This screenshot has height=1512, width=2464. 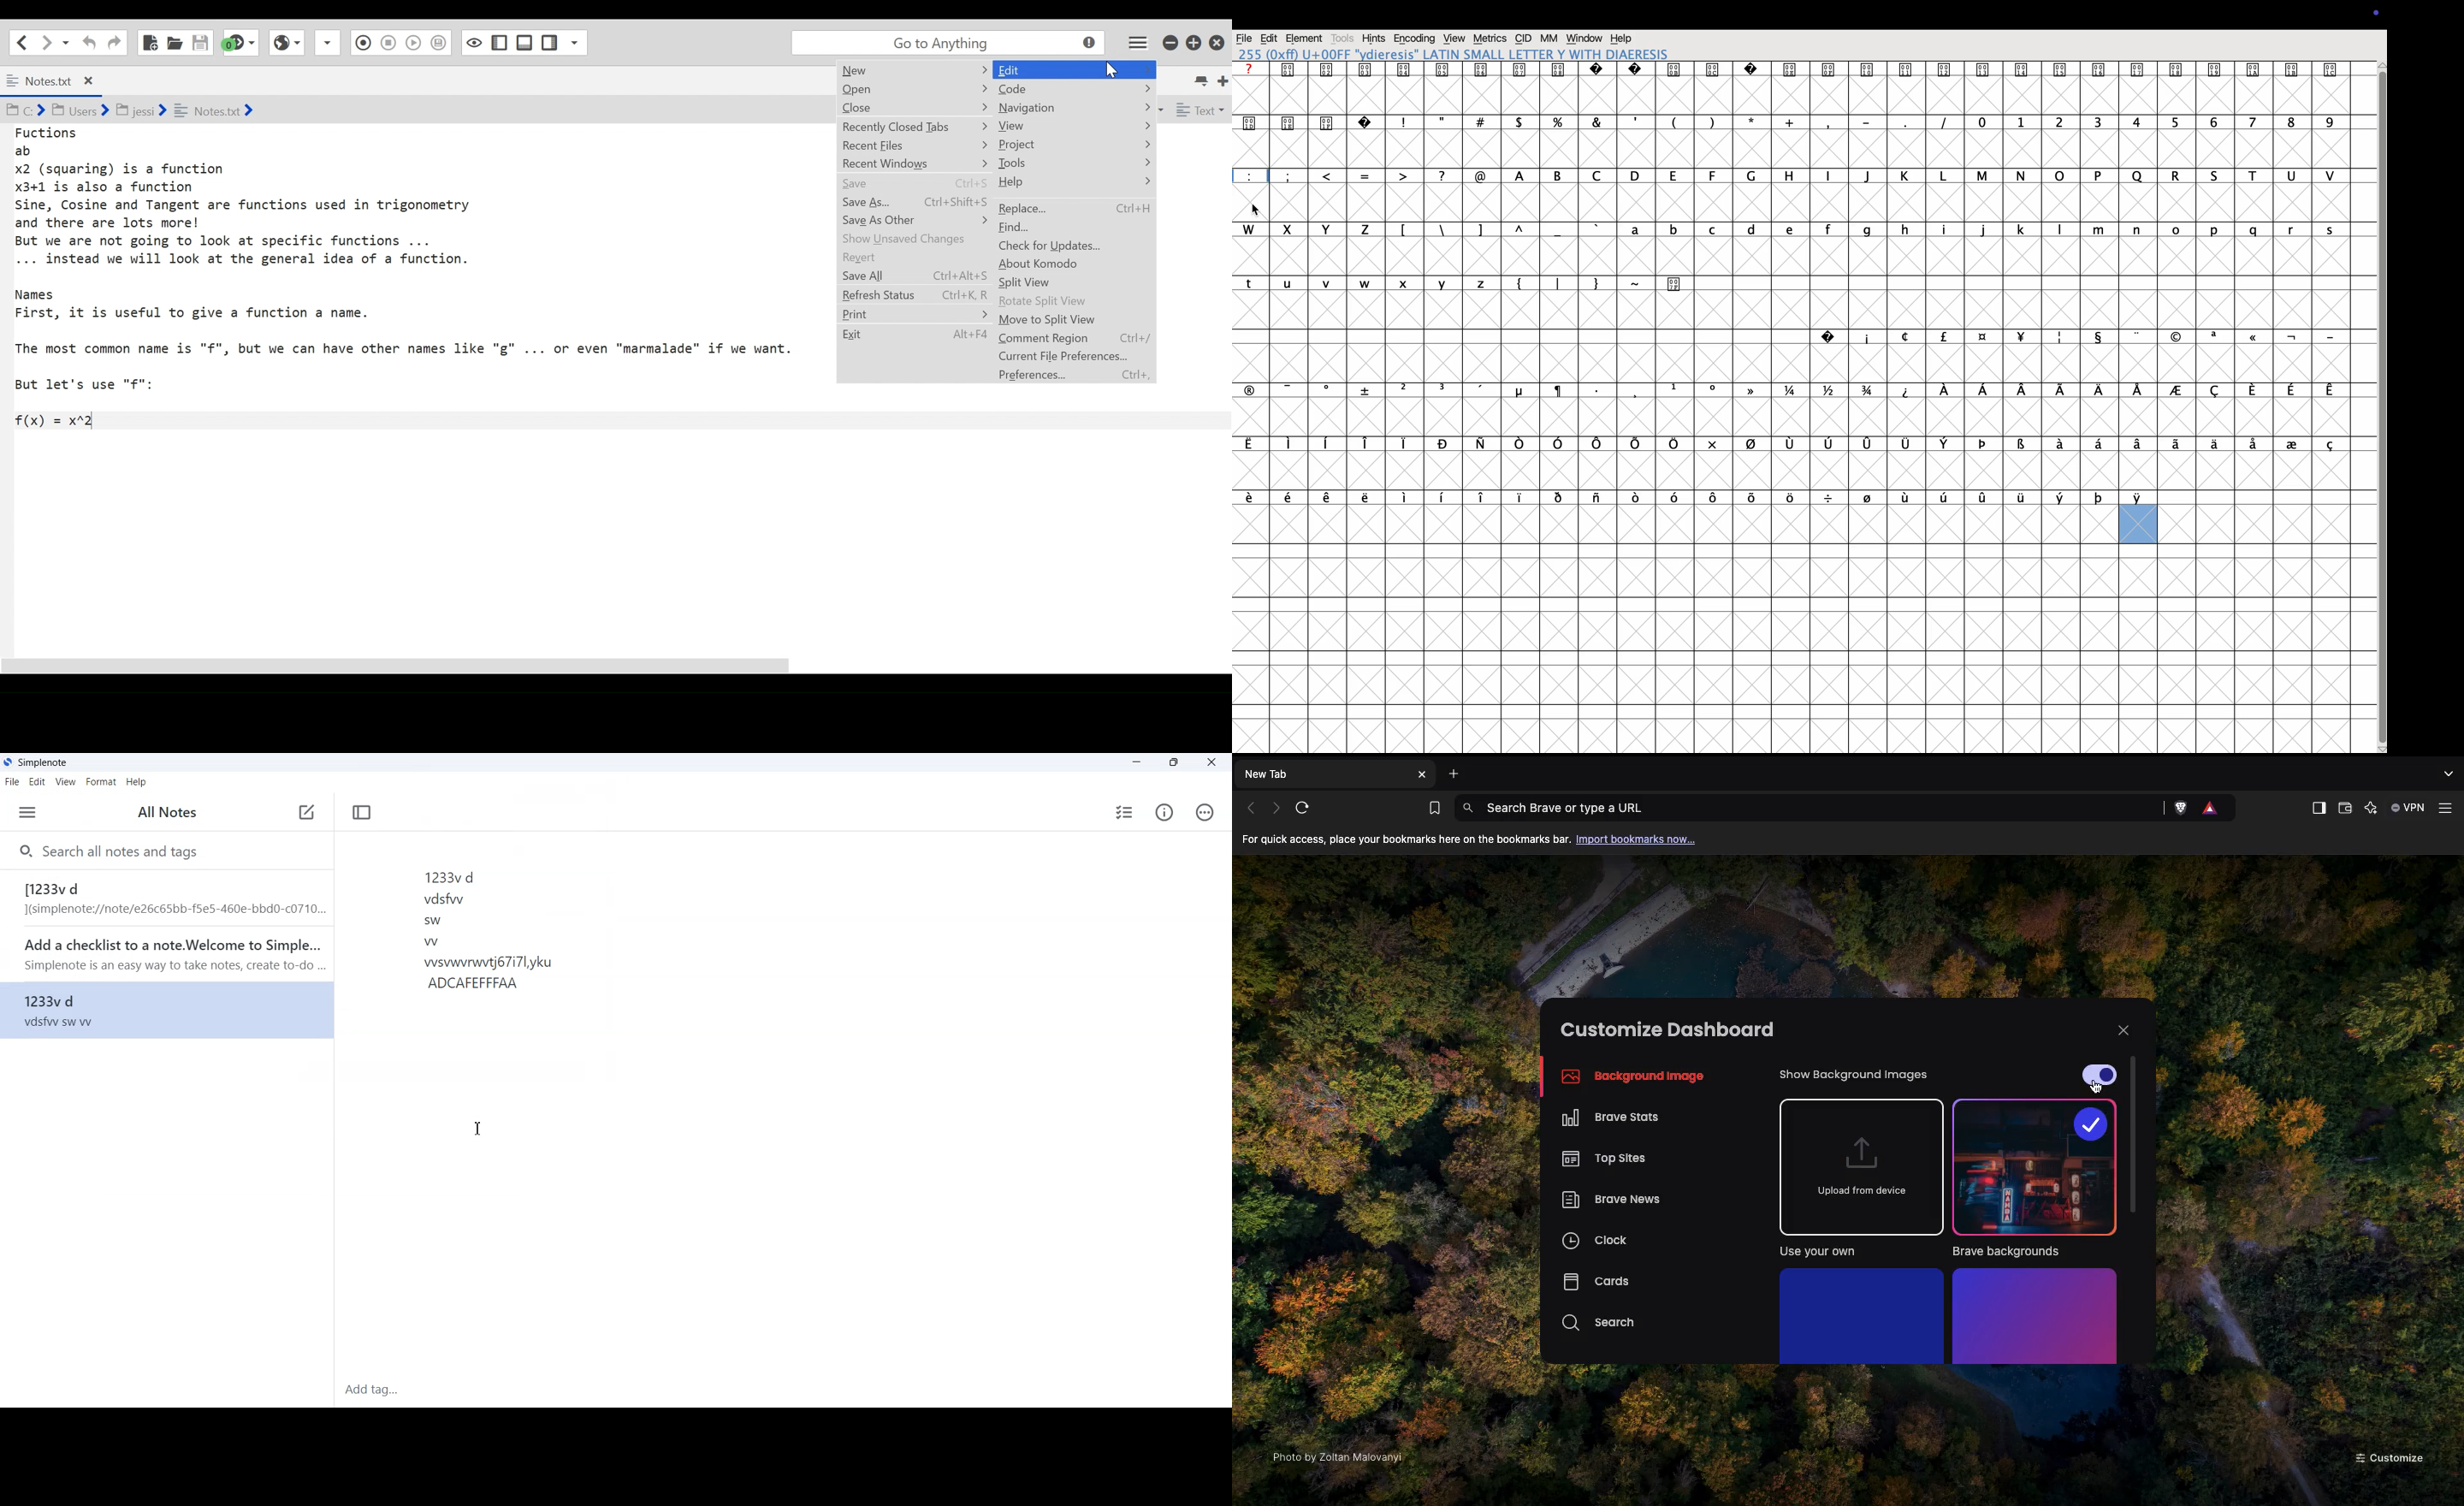 What do you see at coordinates (1560, 194) in the screenshot?
I see `B` at bounding box center [1560, 194].